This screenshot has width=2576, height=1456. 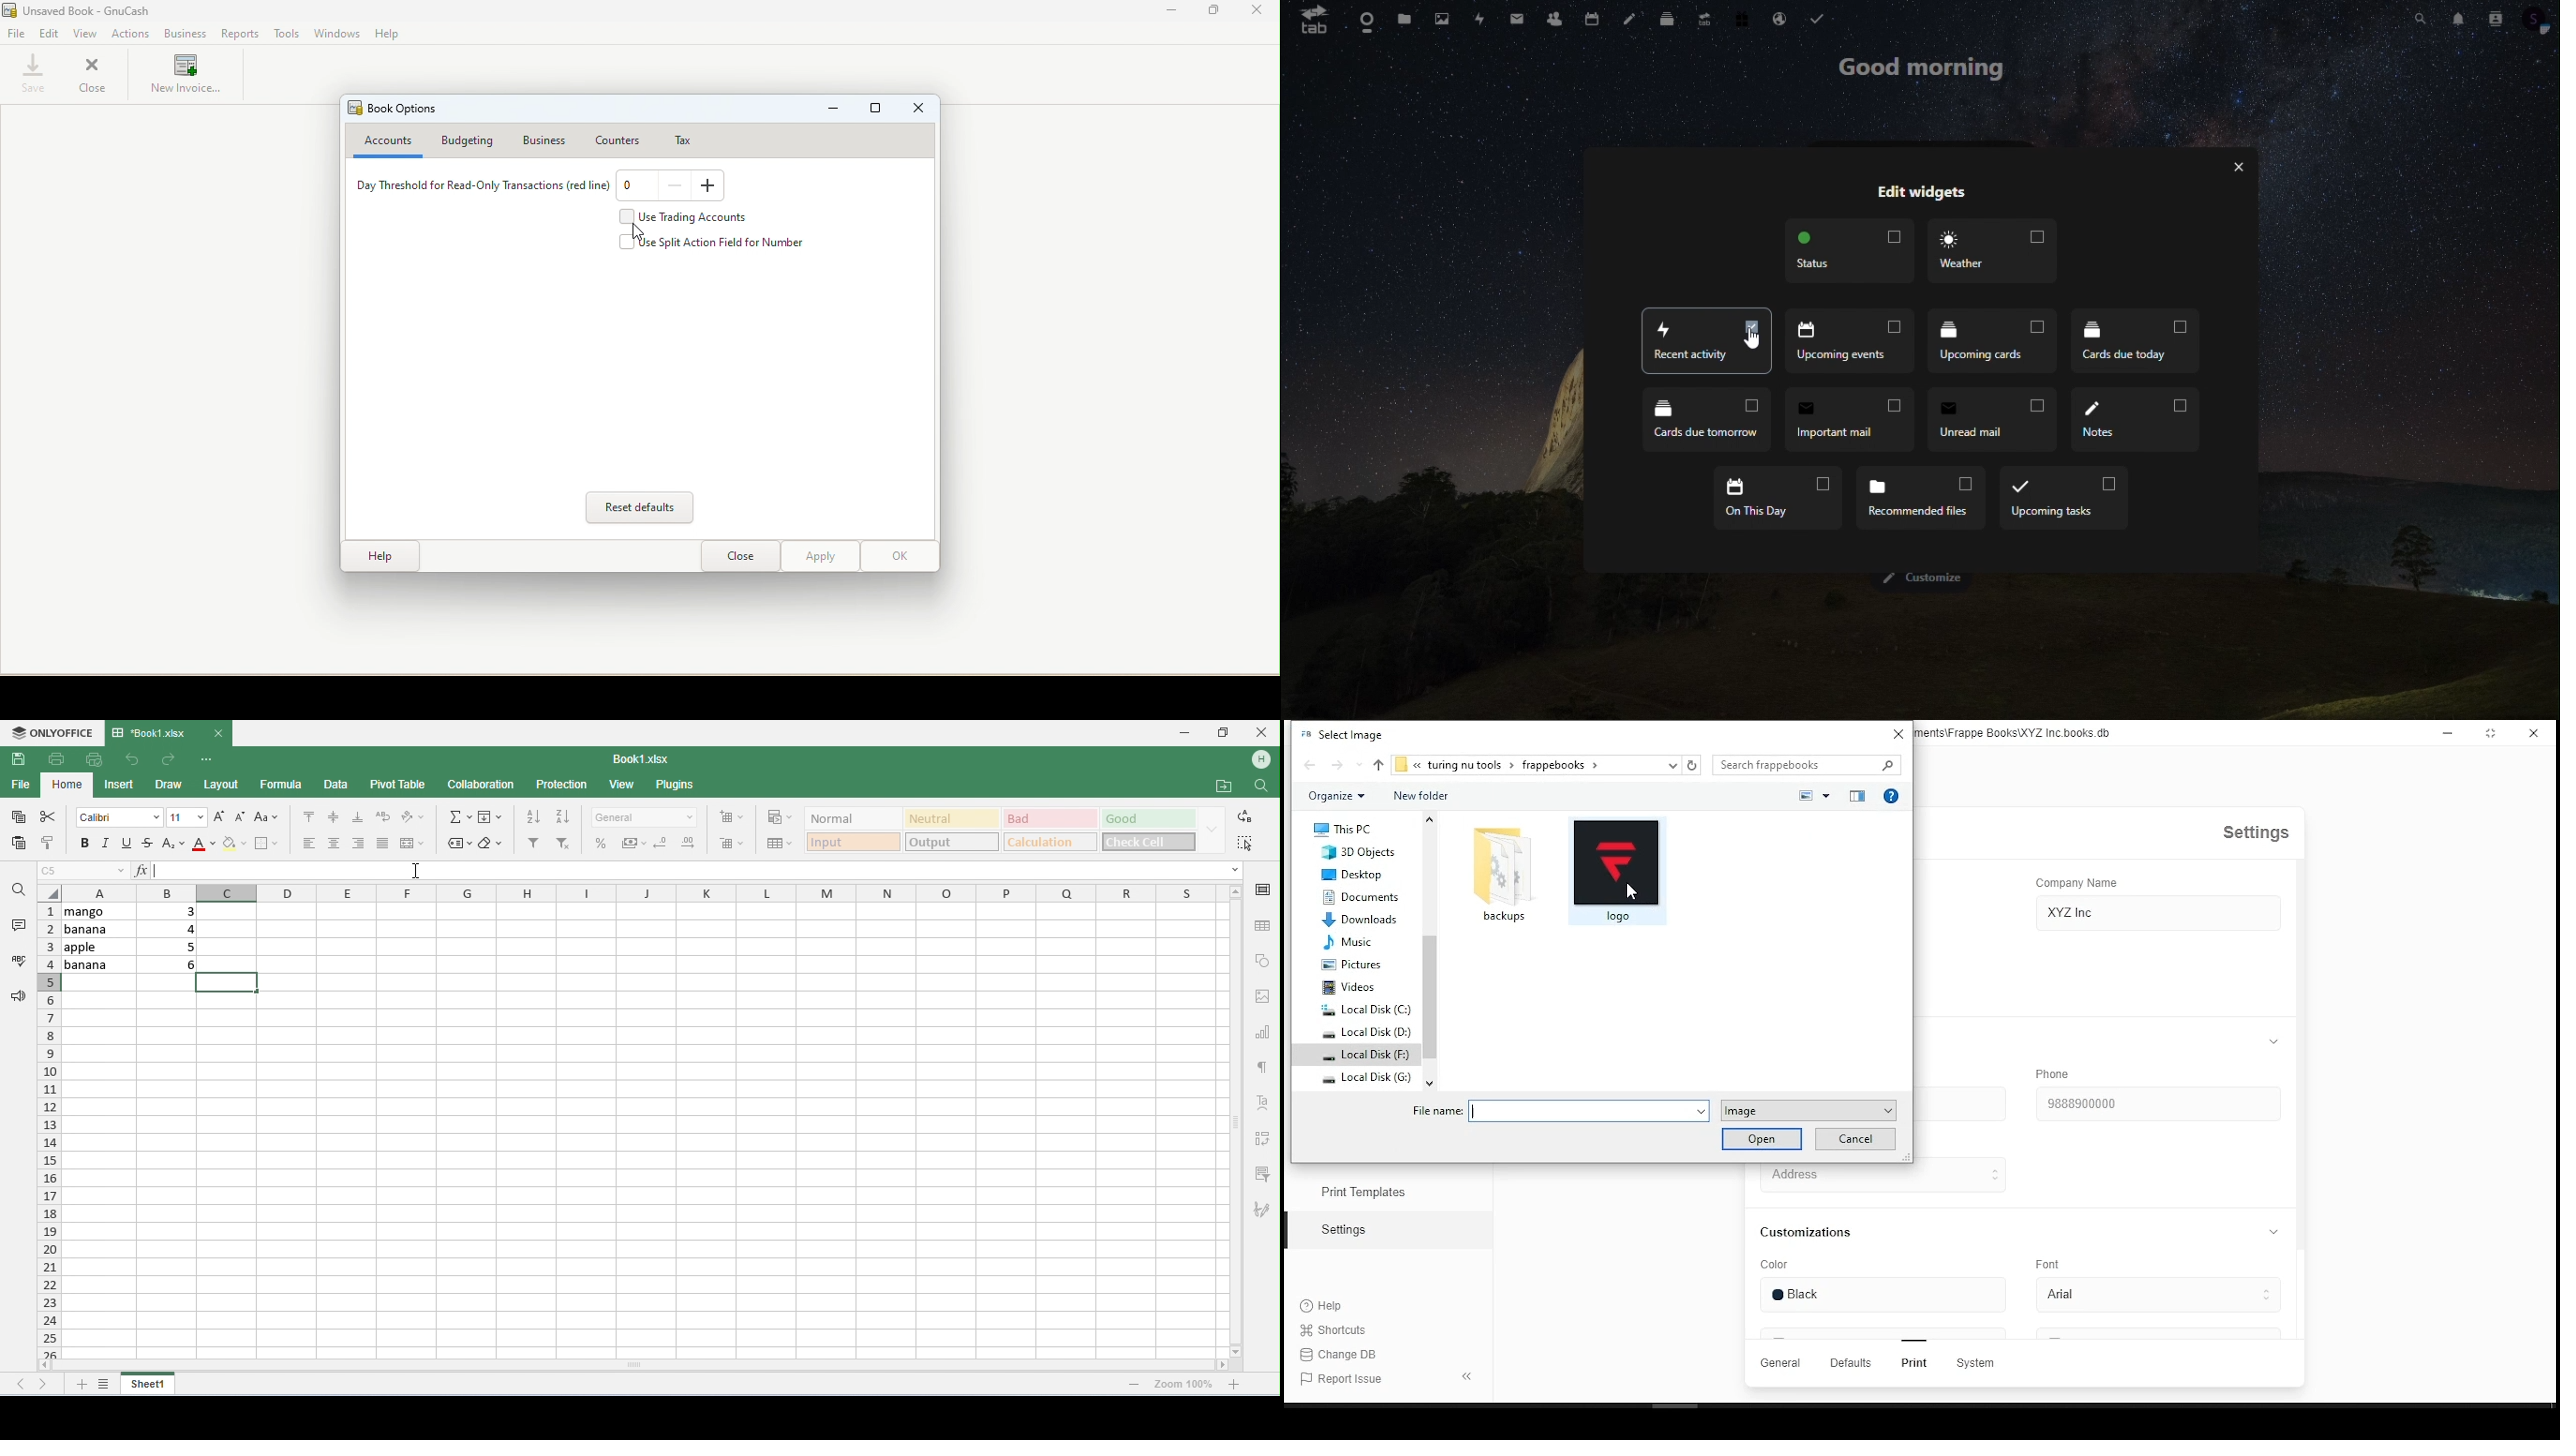 I want to click on increment font size, so click(x=220, y=817).